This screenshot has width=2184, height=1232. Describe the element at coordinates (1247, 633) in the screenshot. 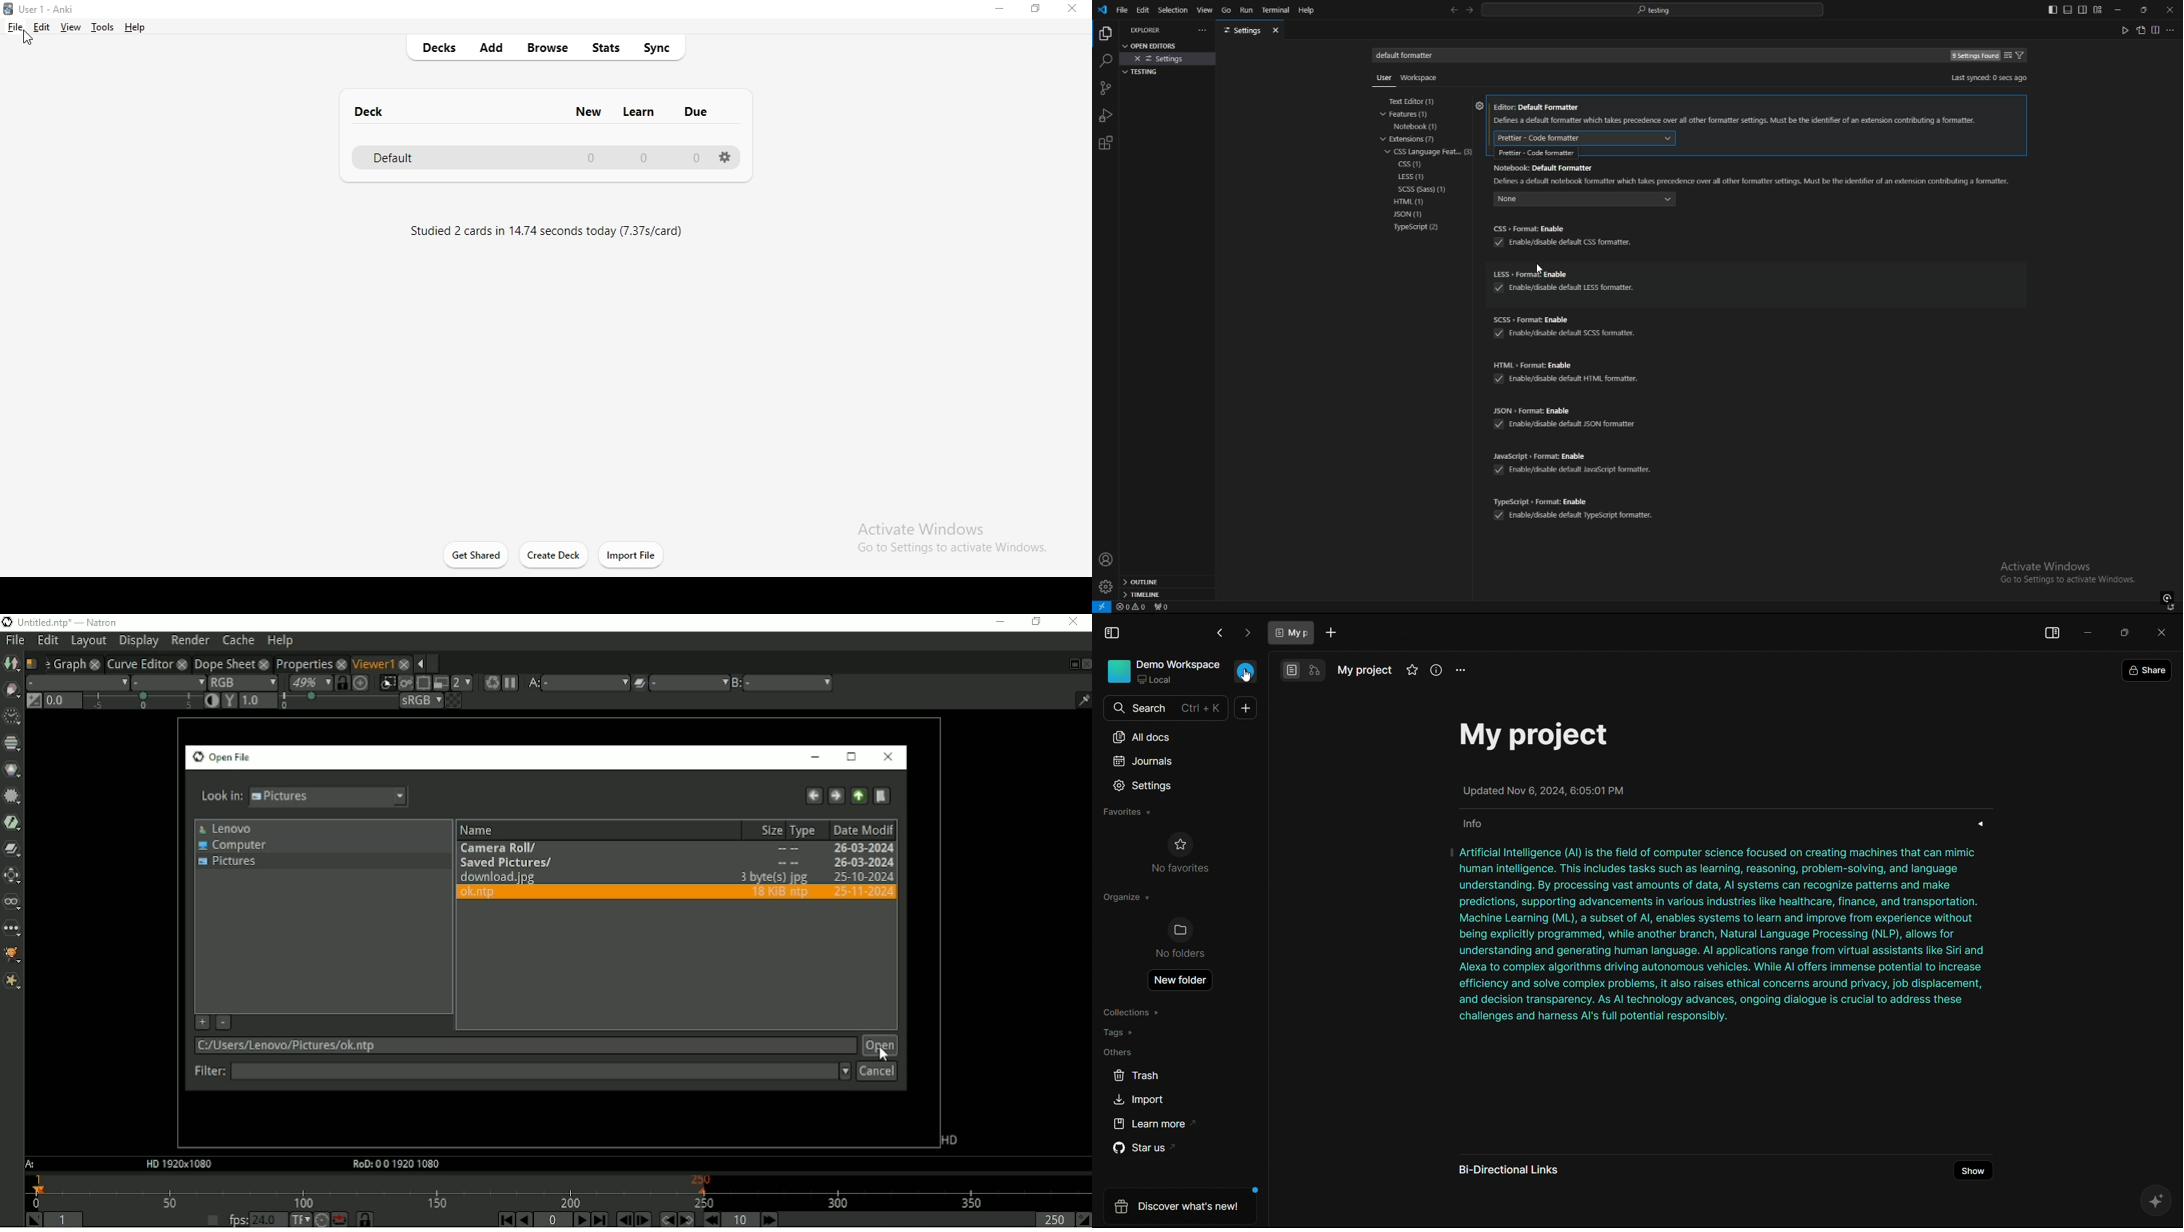

I see `forward` at that location.